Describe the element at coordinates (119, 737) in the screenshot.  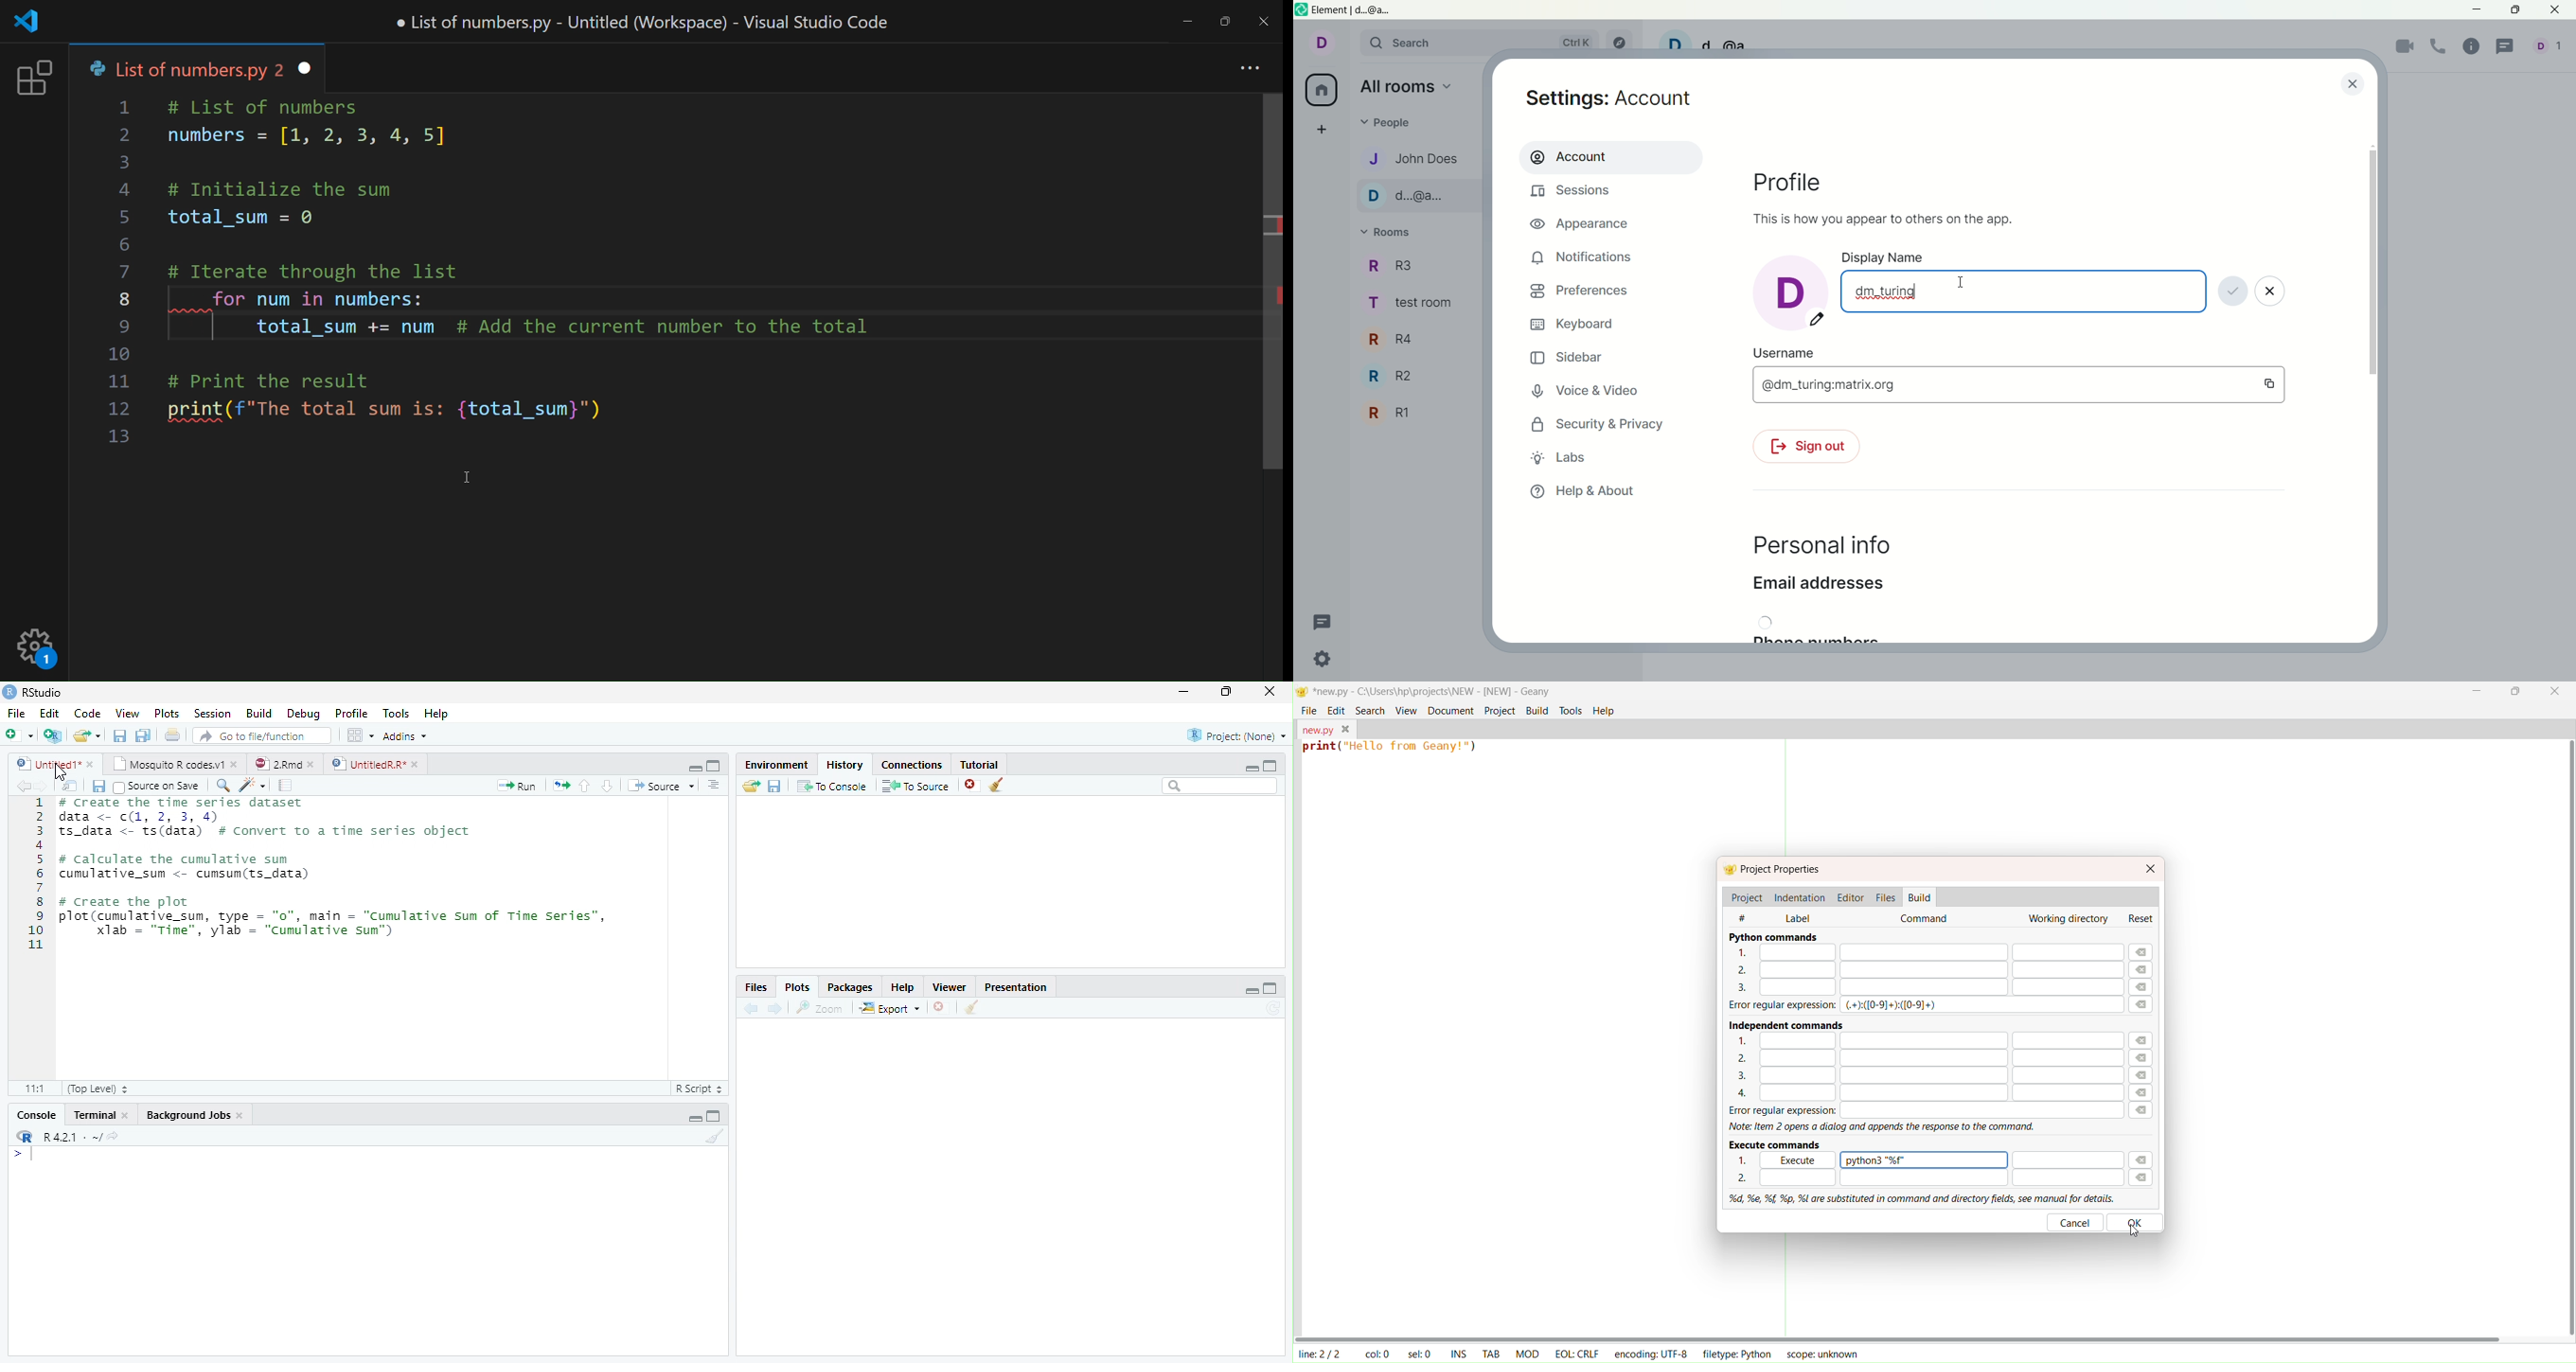
I see `Save` at that location.